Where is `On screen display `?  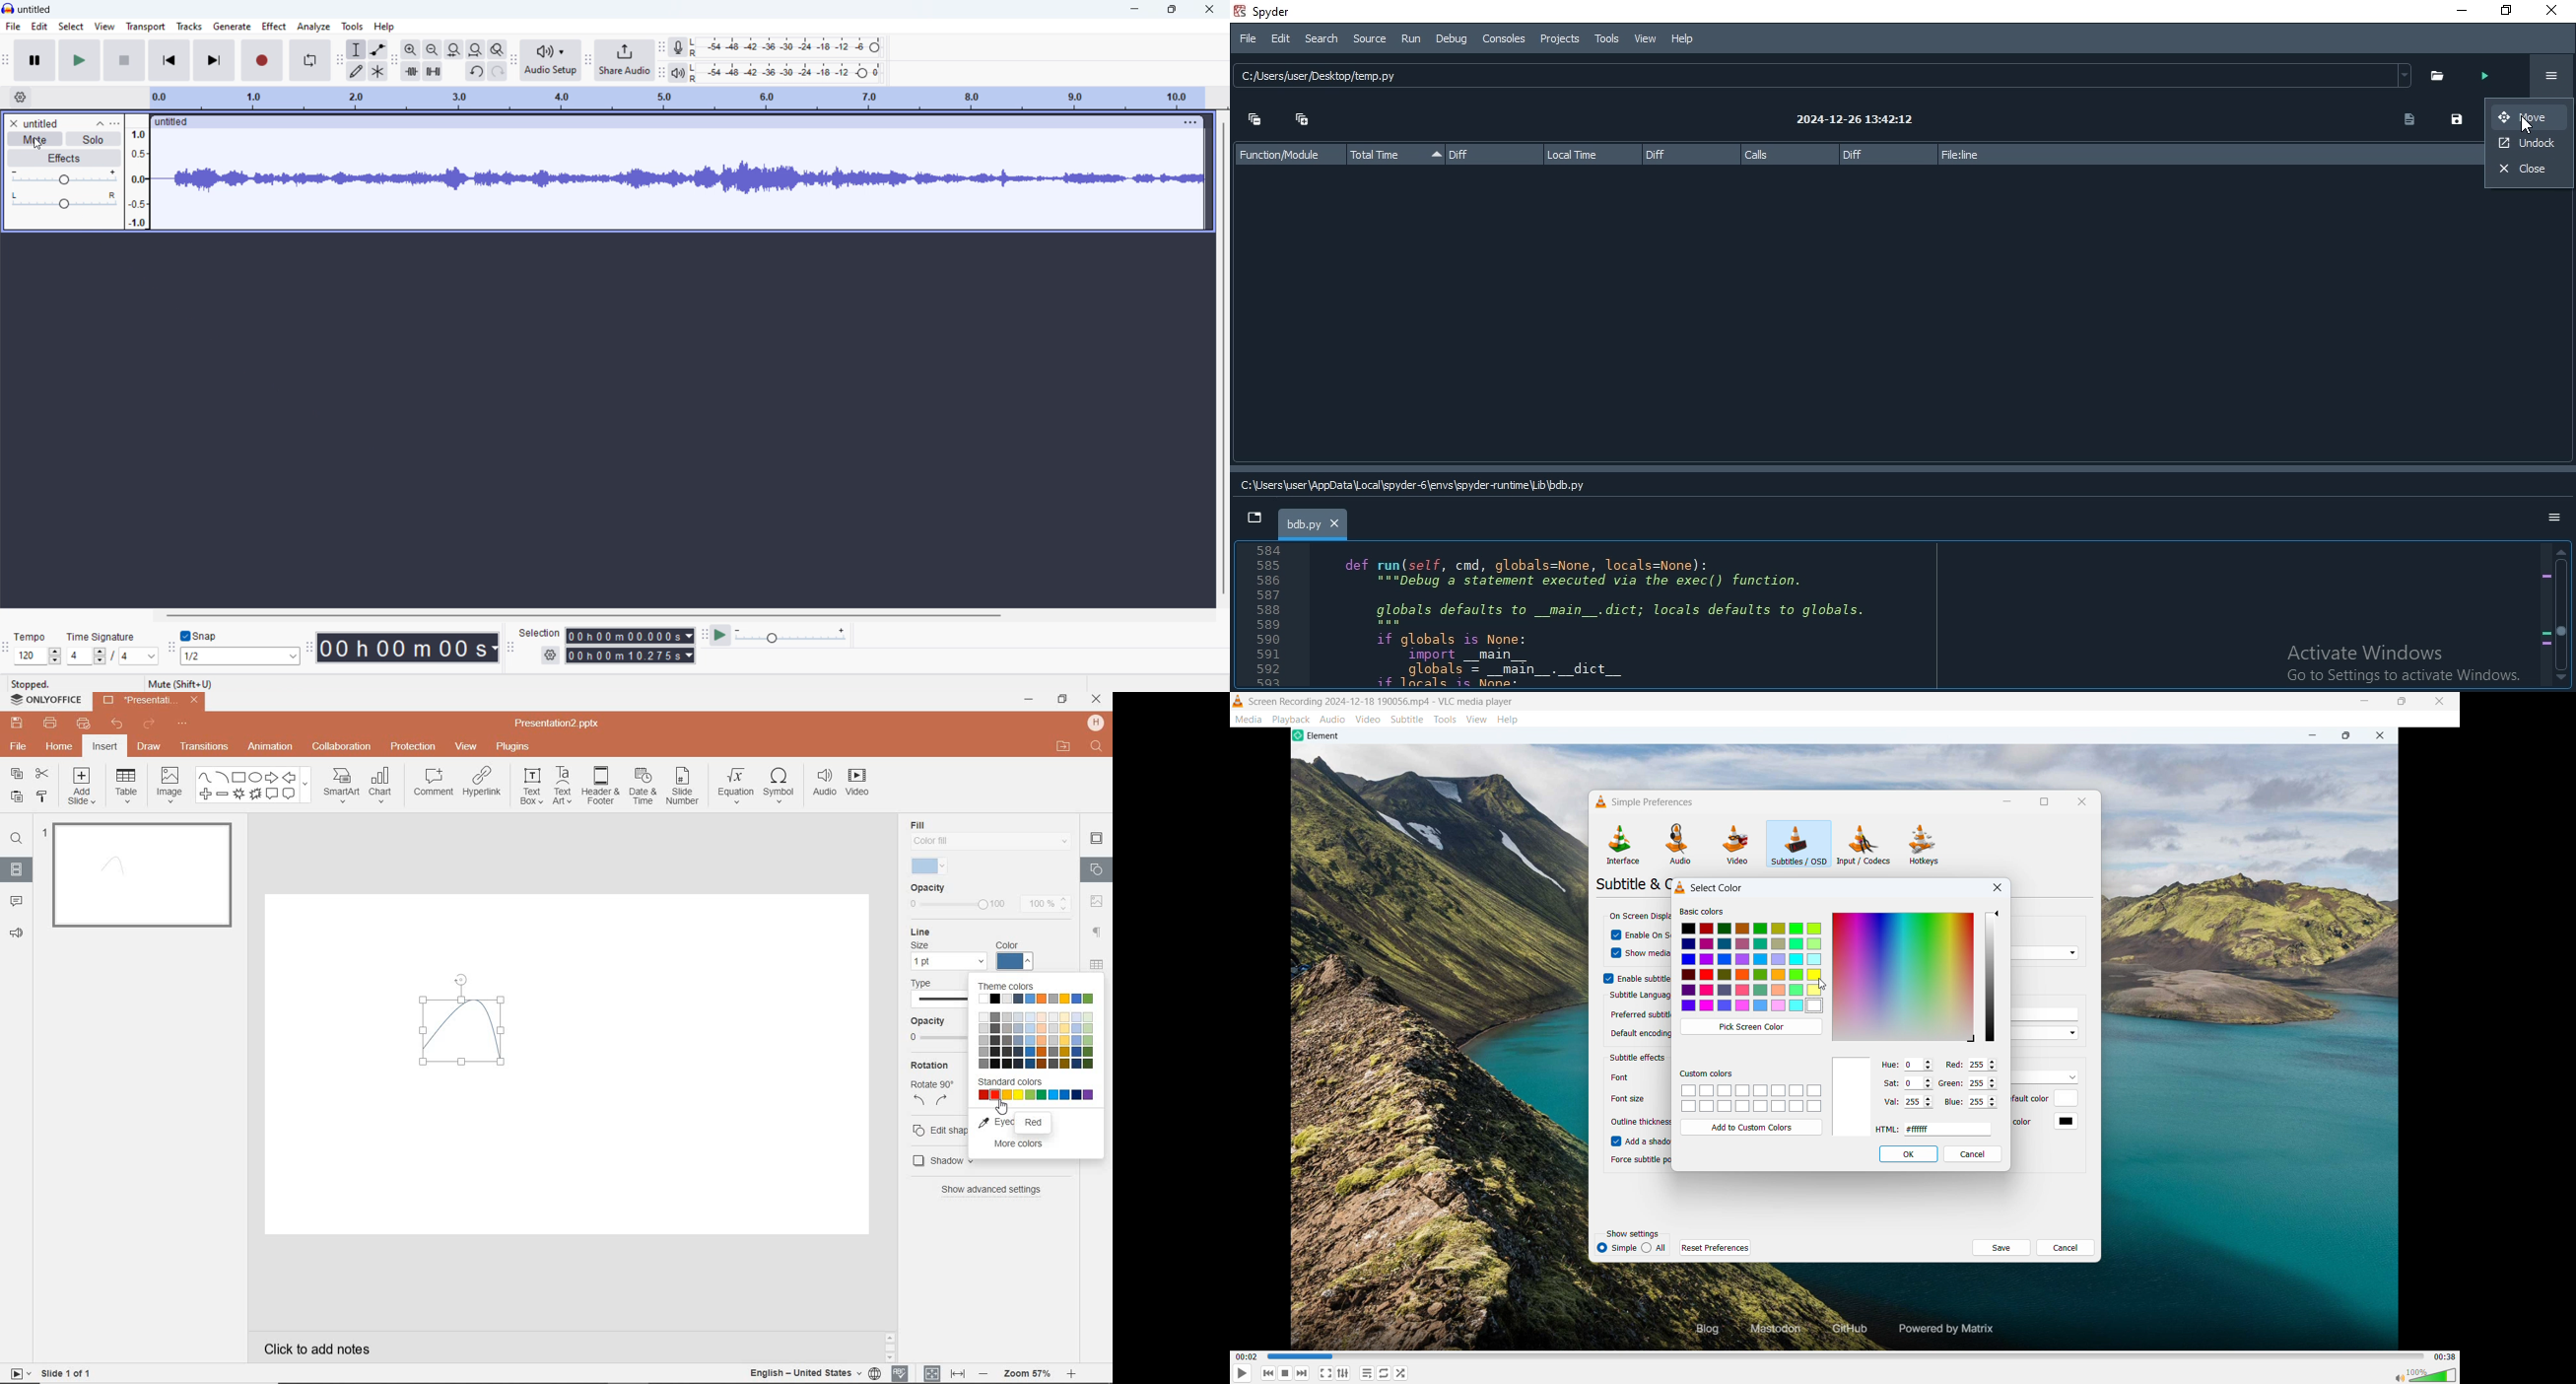
On screen display  is located at coordinates (1638, 918).